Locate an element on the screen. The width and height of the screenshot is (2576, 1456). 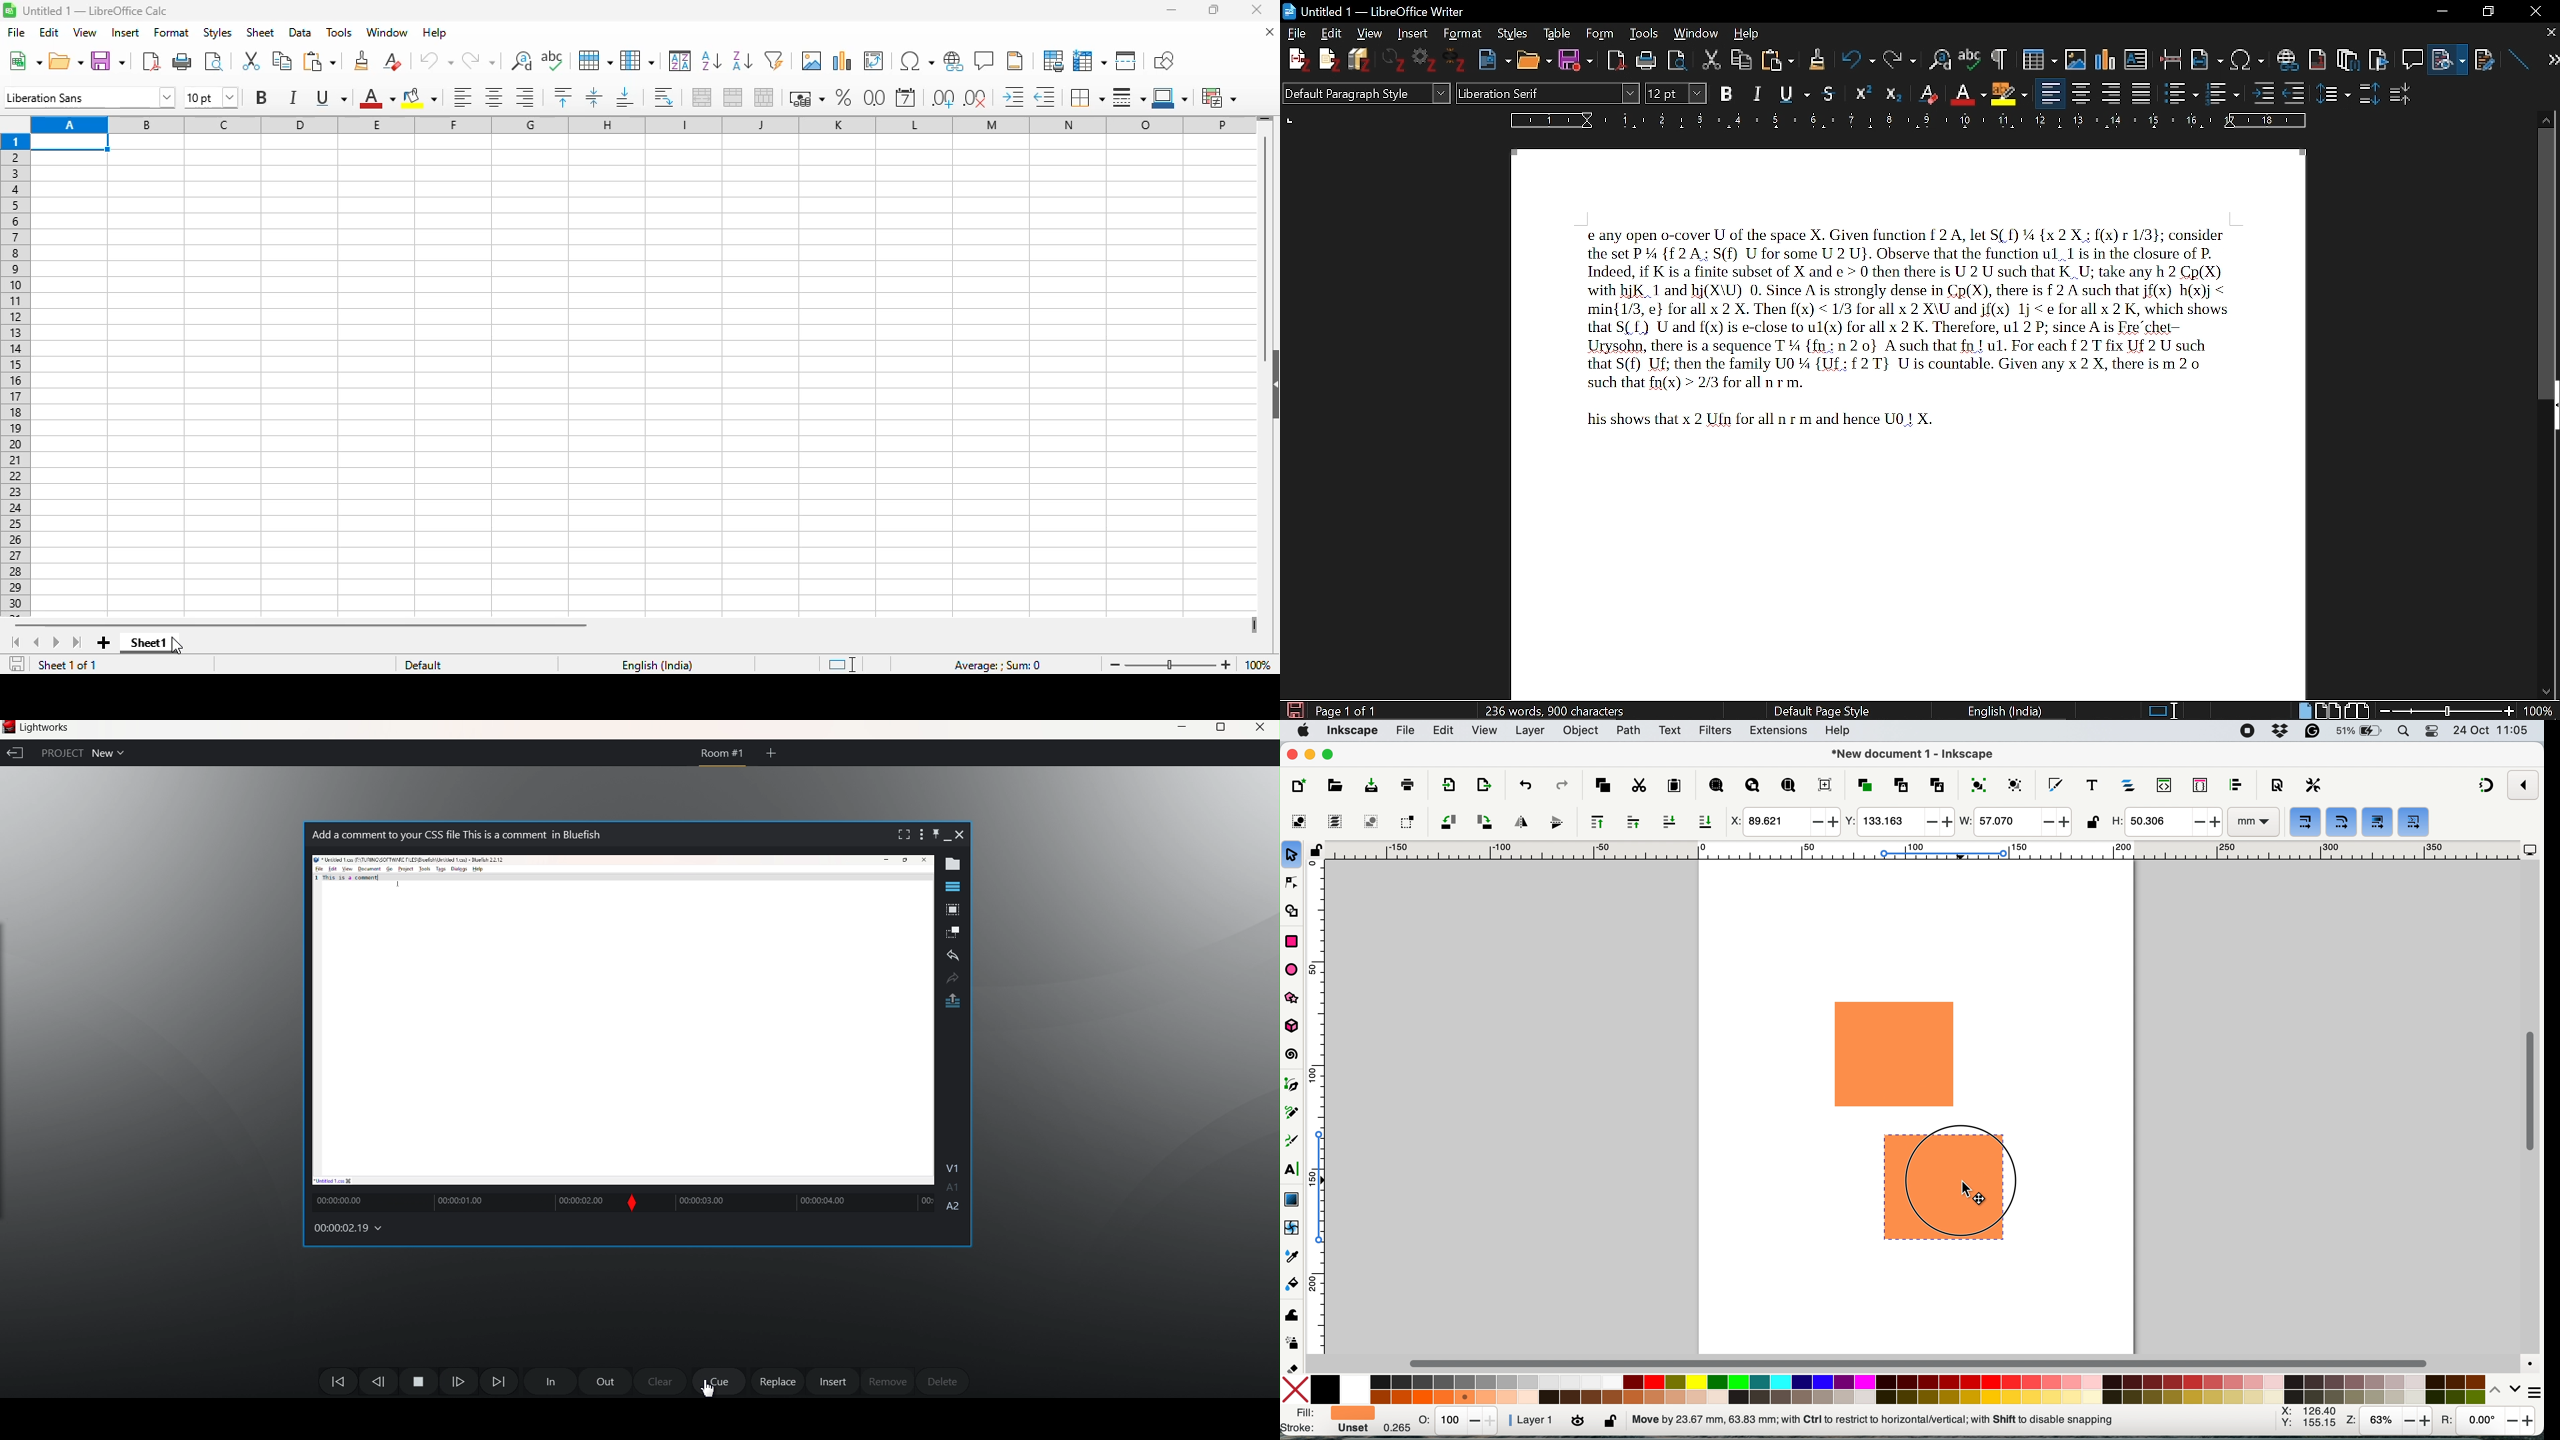
zoom page is located at coordinates (1788, 786).